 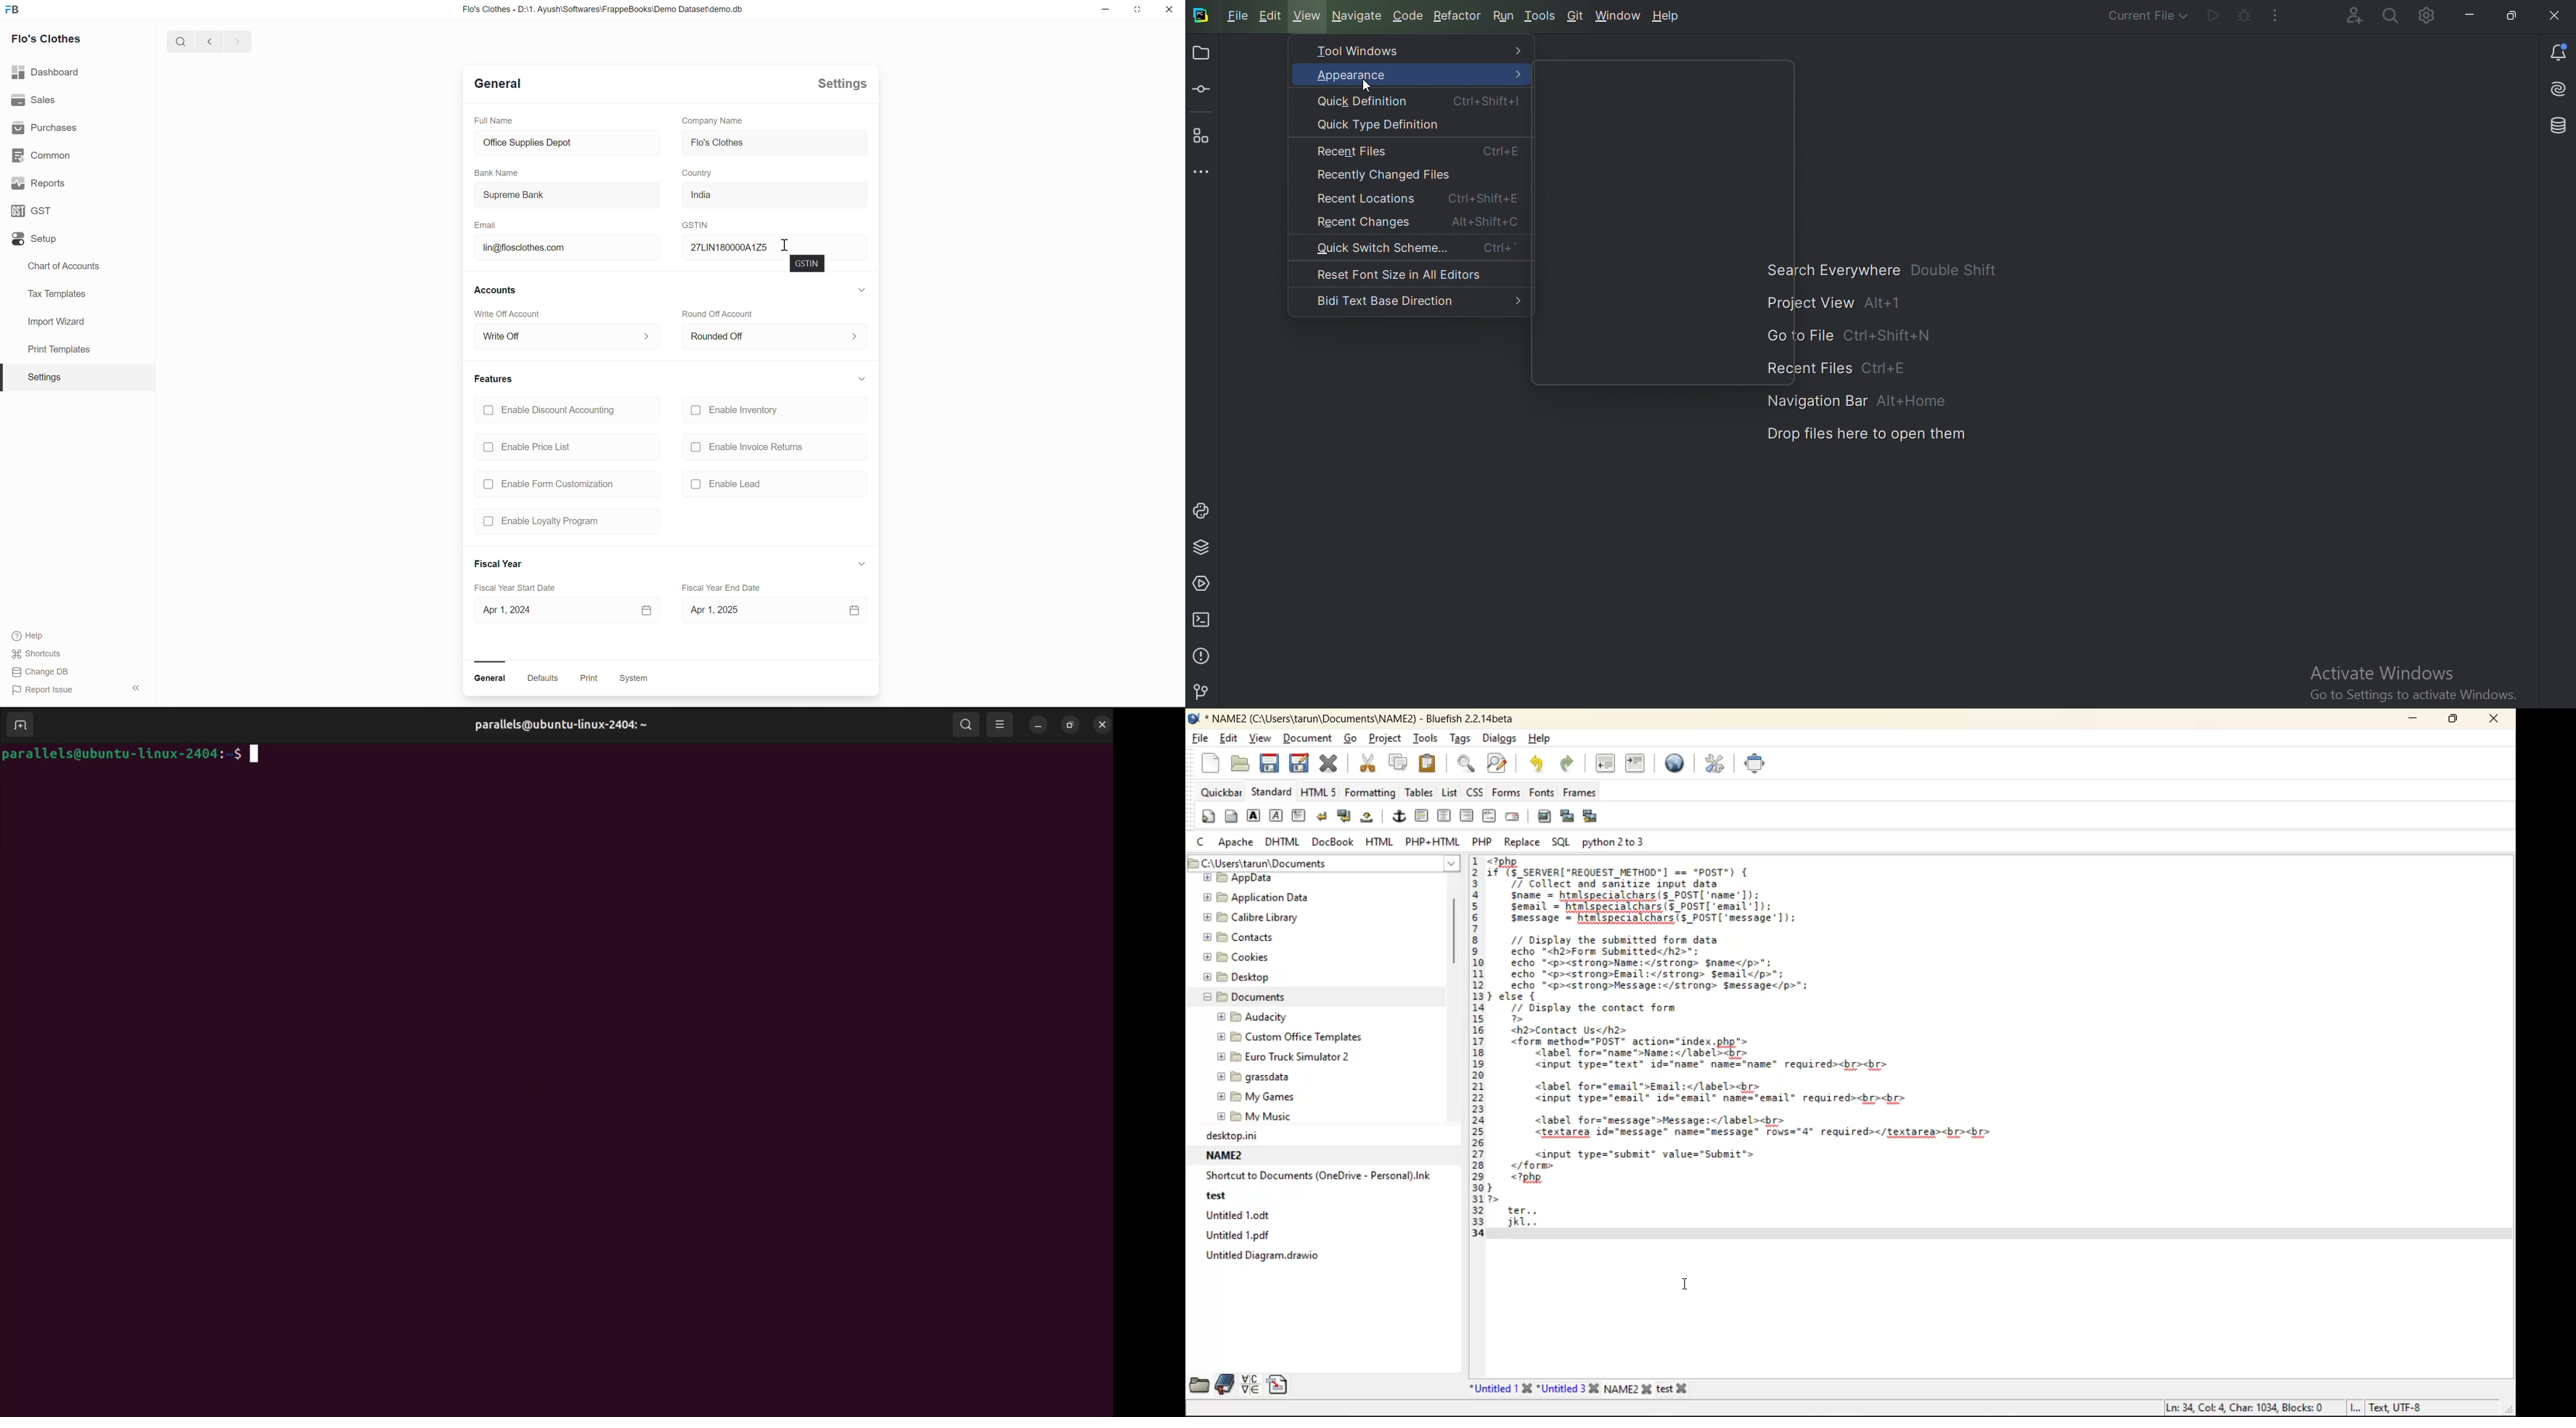 What do you see at coordinates (495, 83) in the screenshot?
I see `General` at bounding box center [495, 83].